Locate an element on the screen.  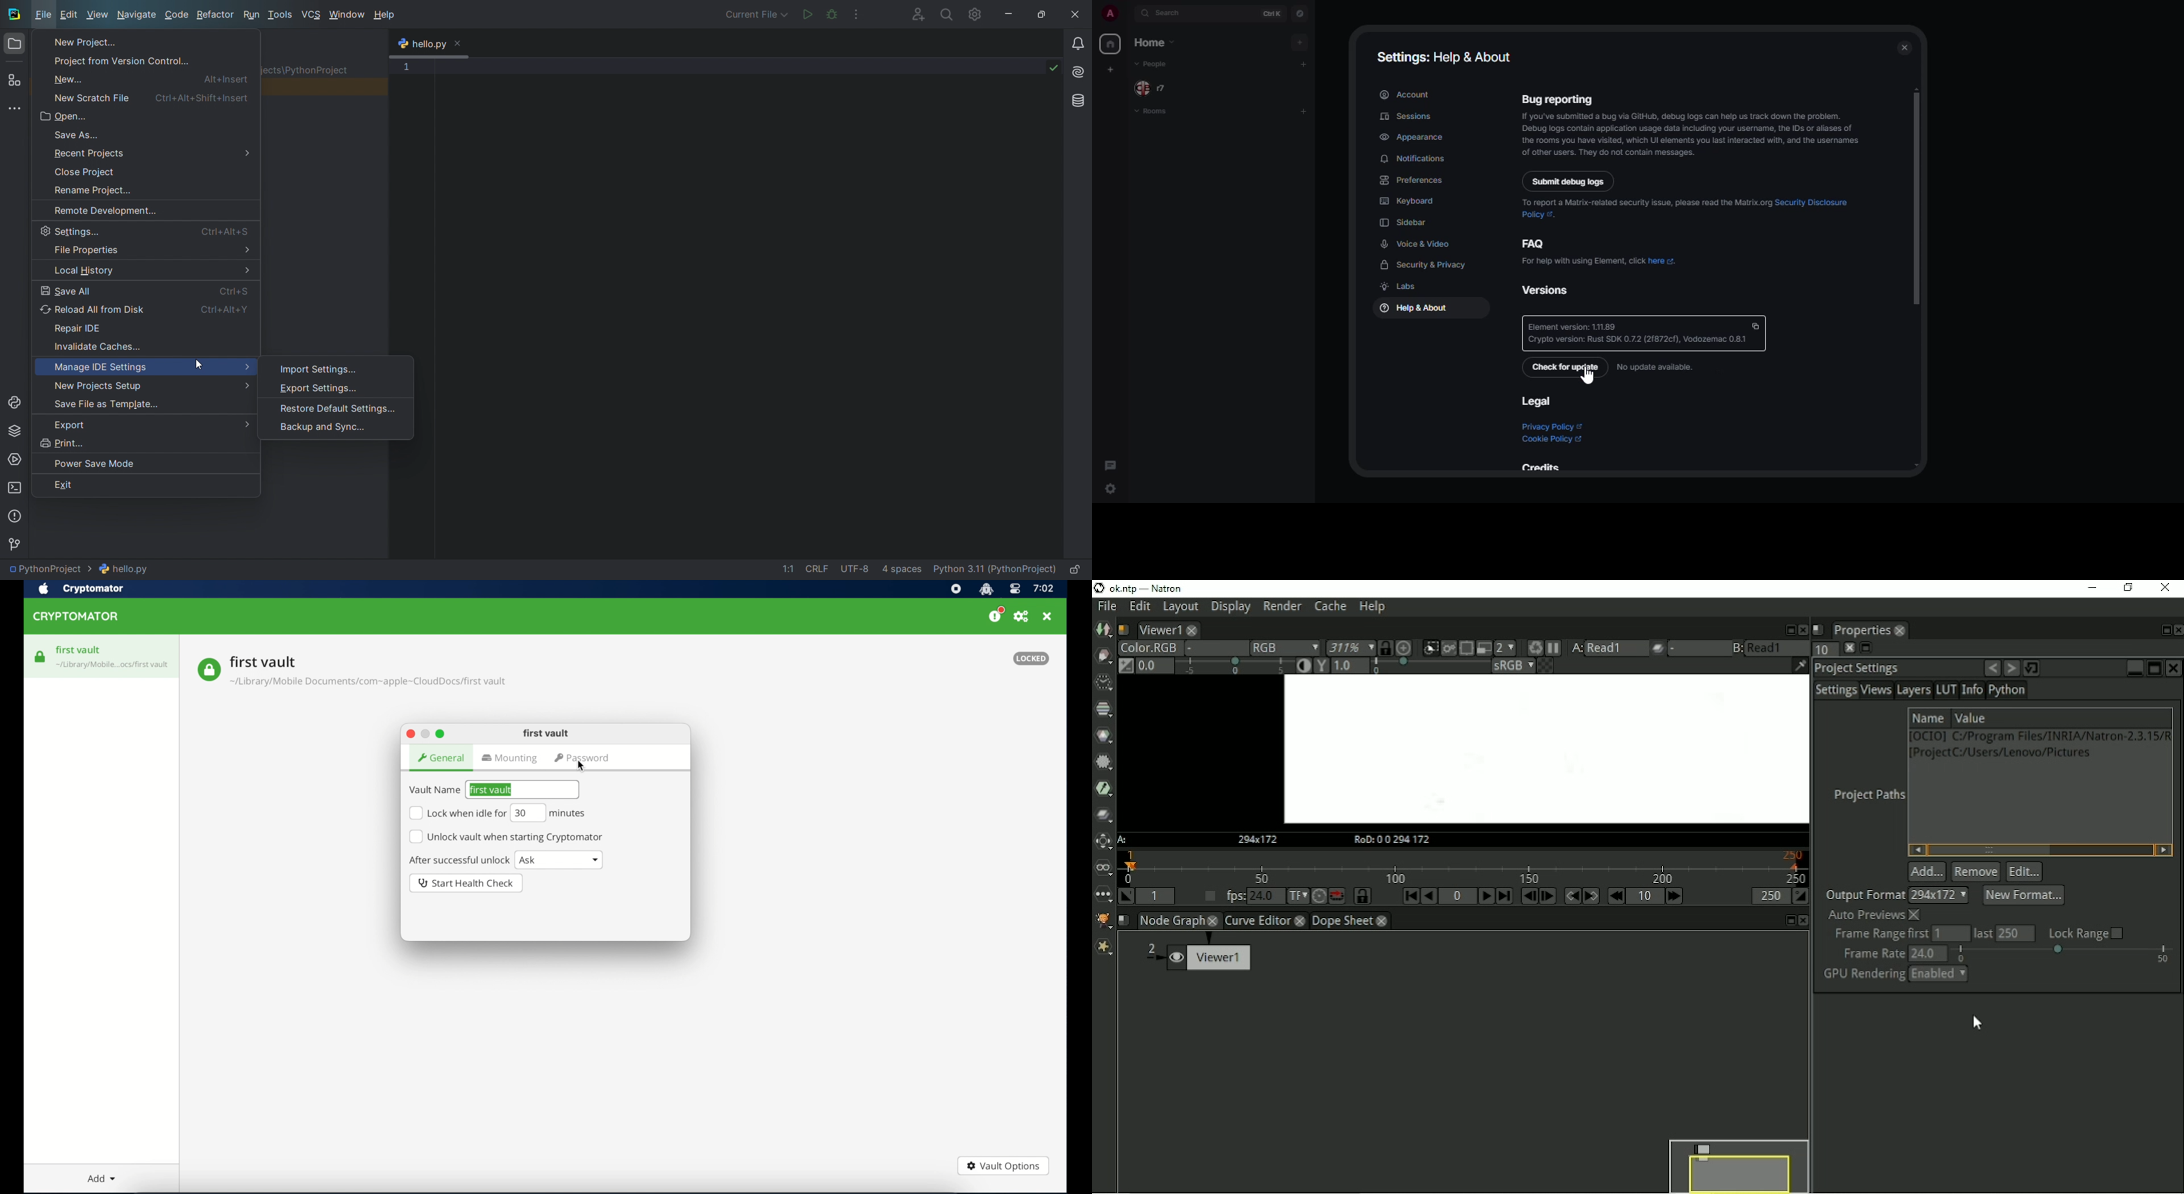
title is located at coordinates (1181, 588).